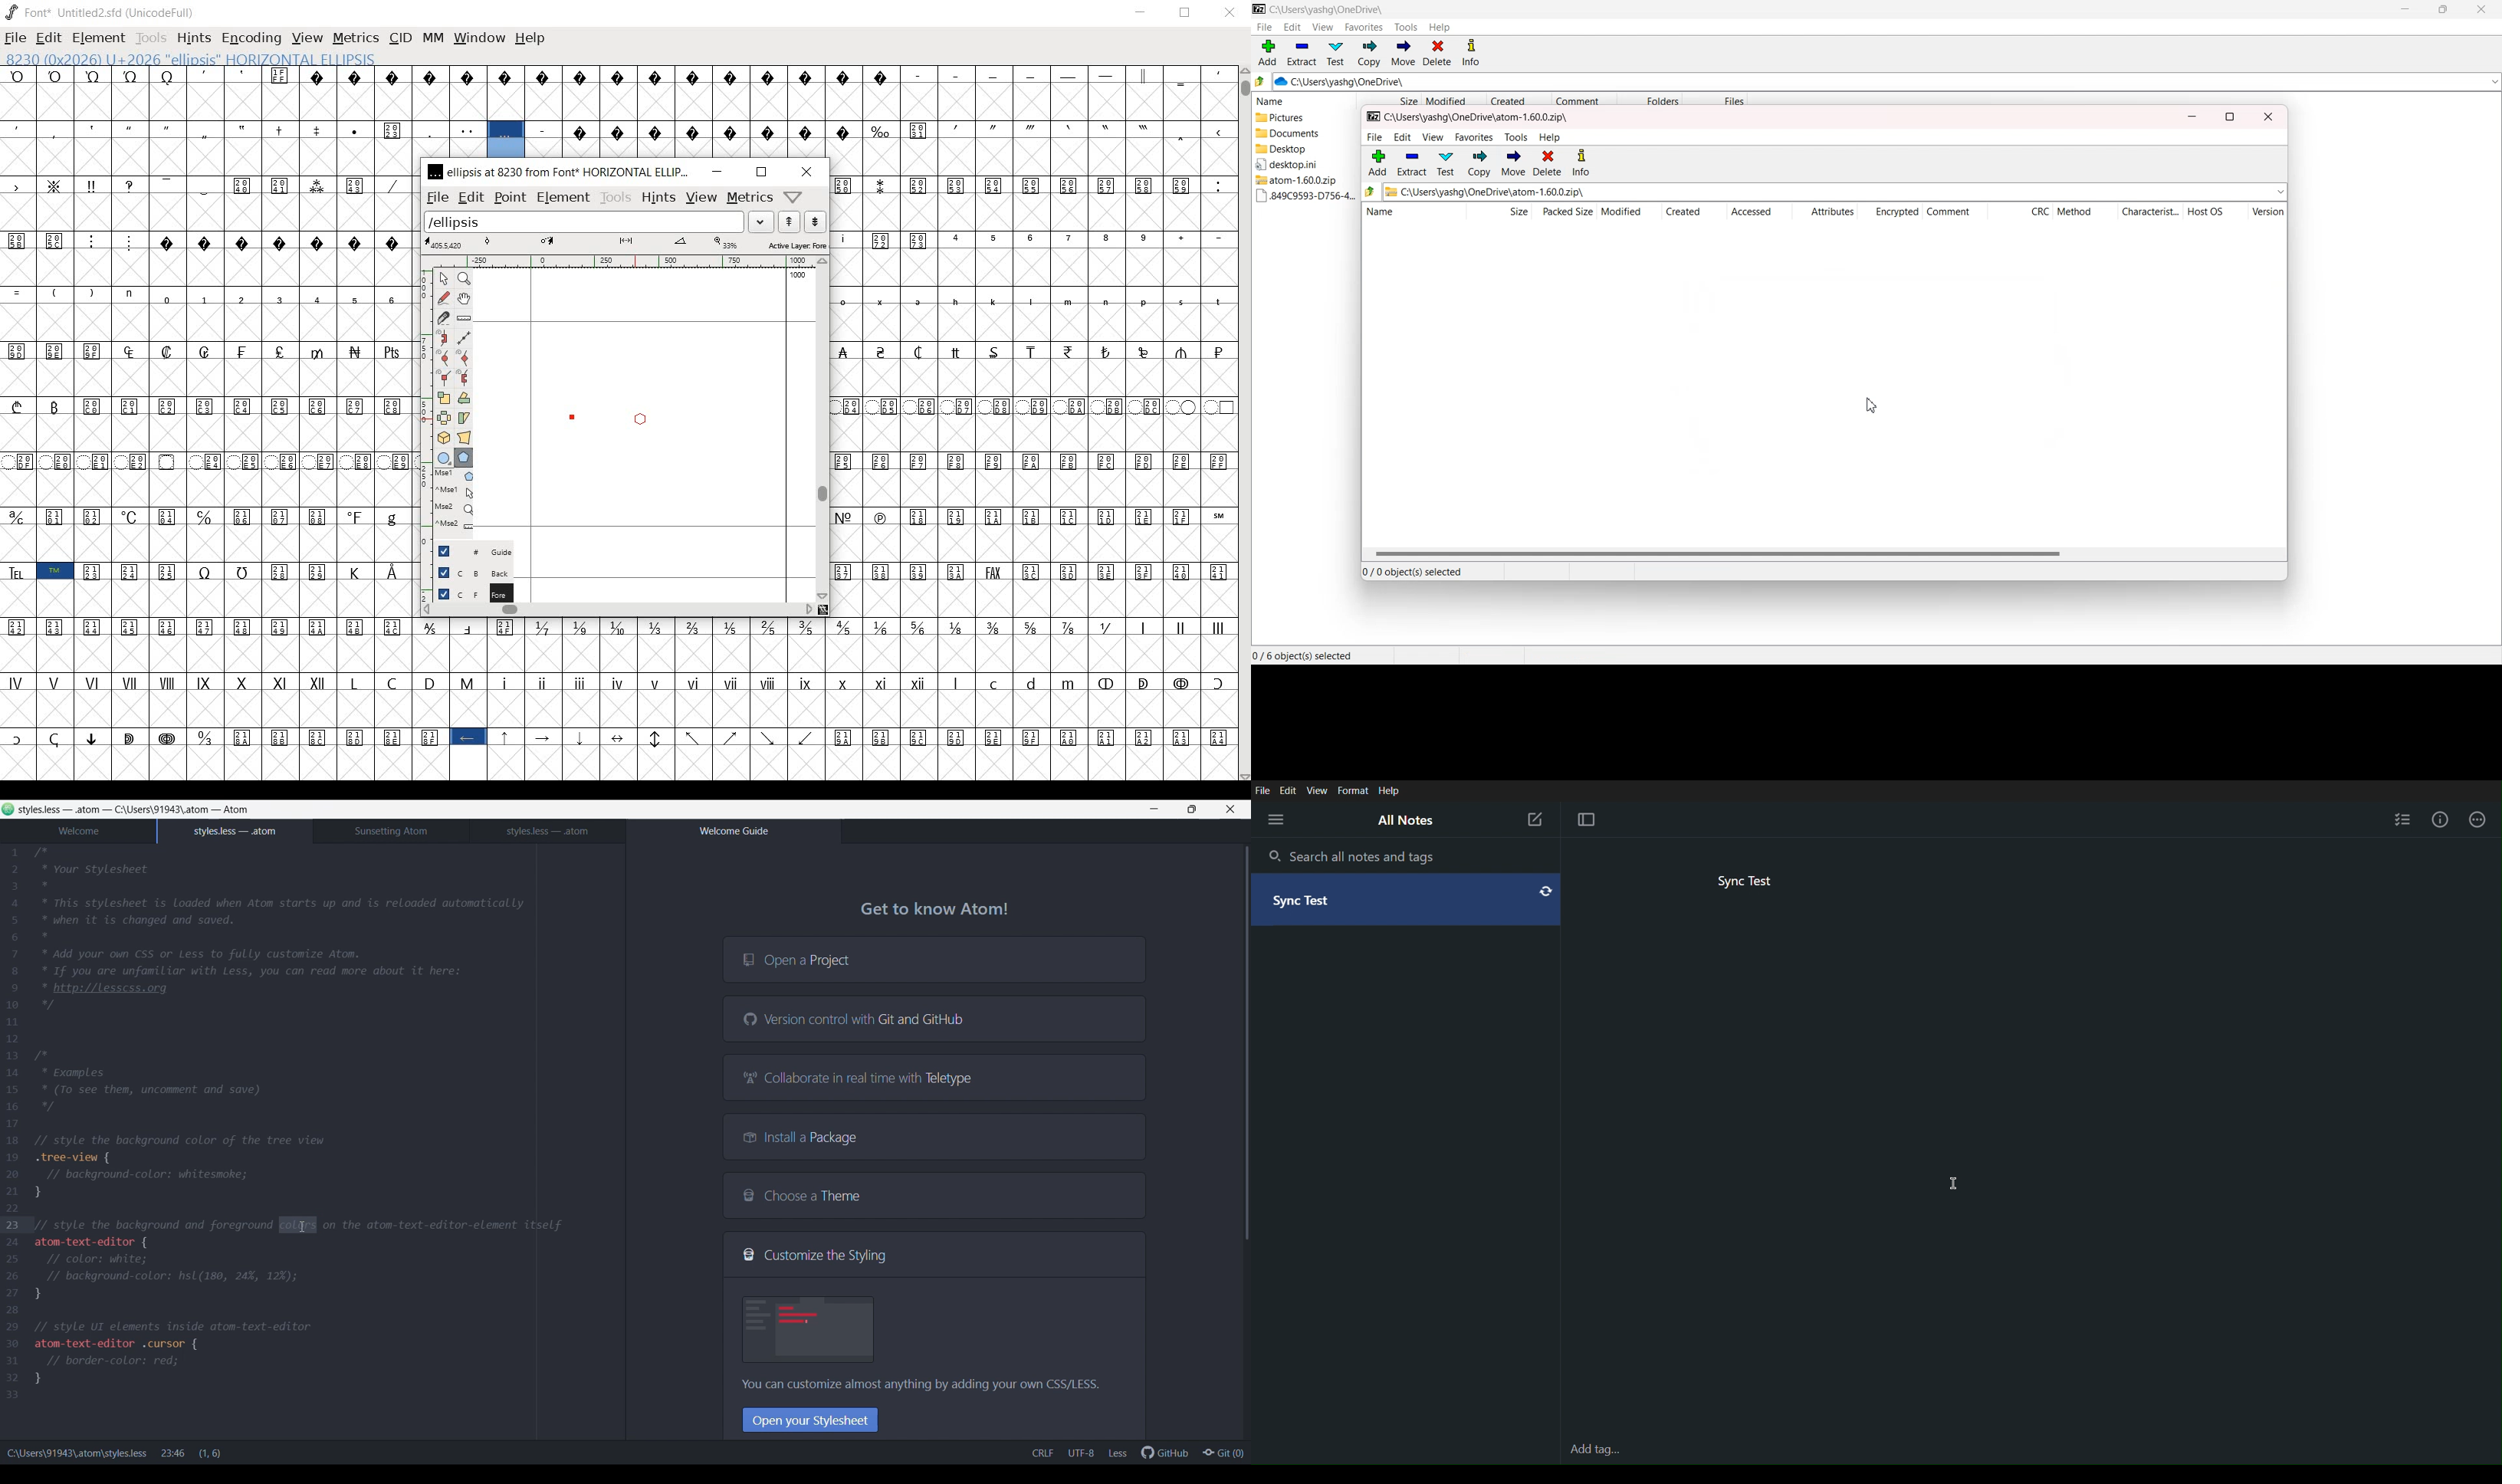 This screenshot has height=1484, width=2520. I want to click on Minimize, so click(1154, 809).